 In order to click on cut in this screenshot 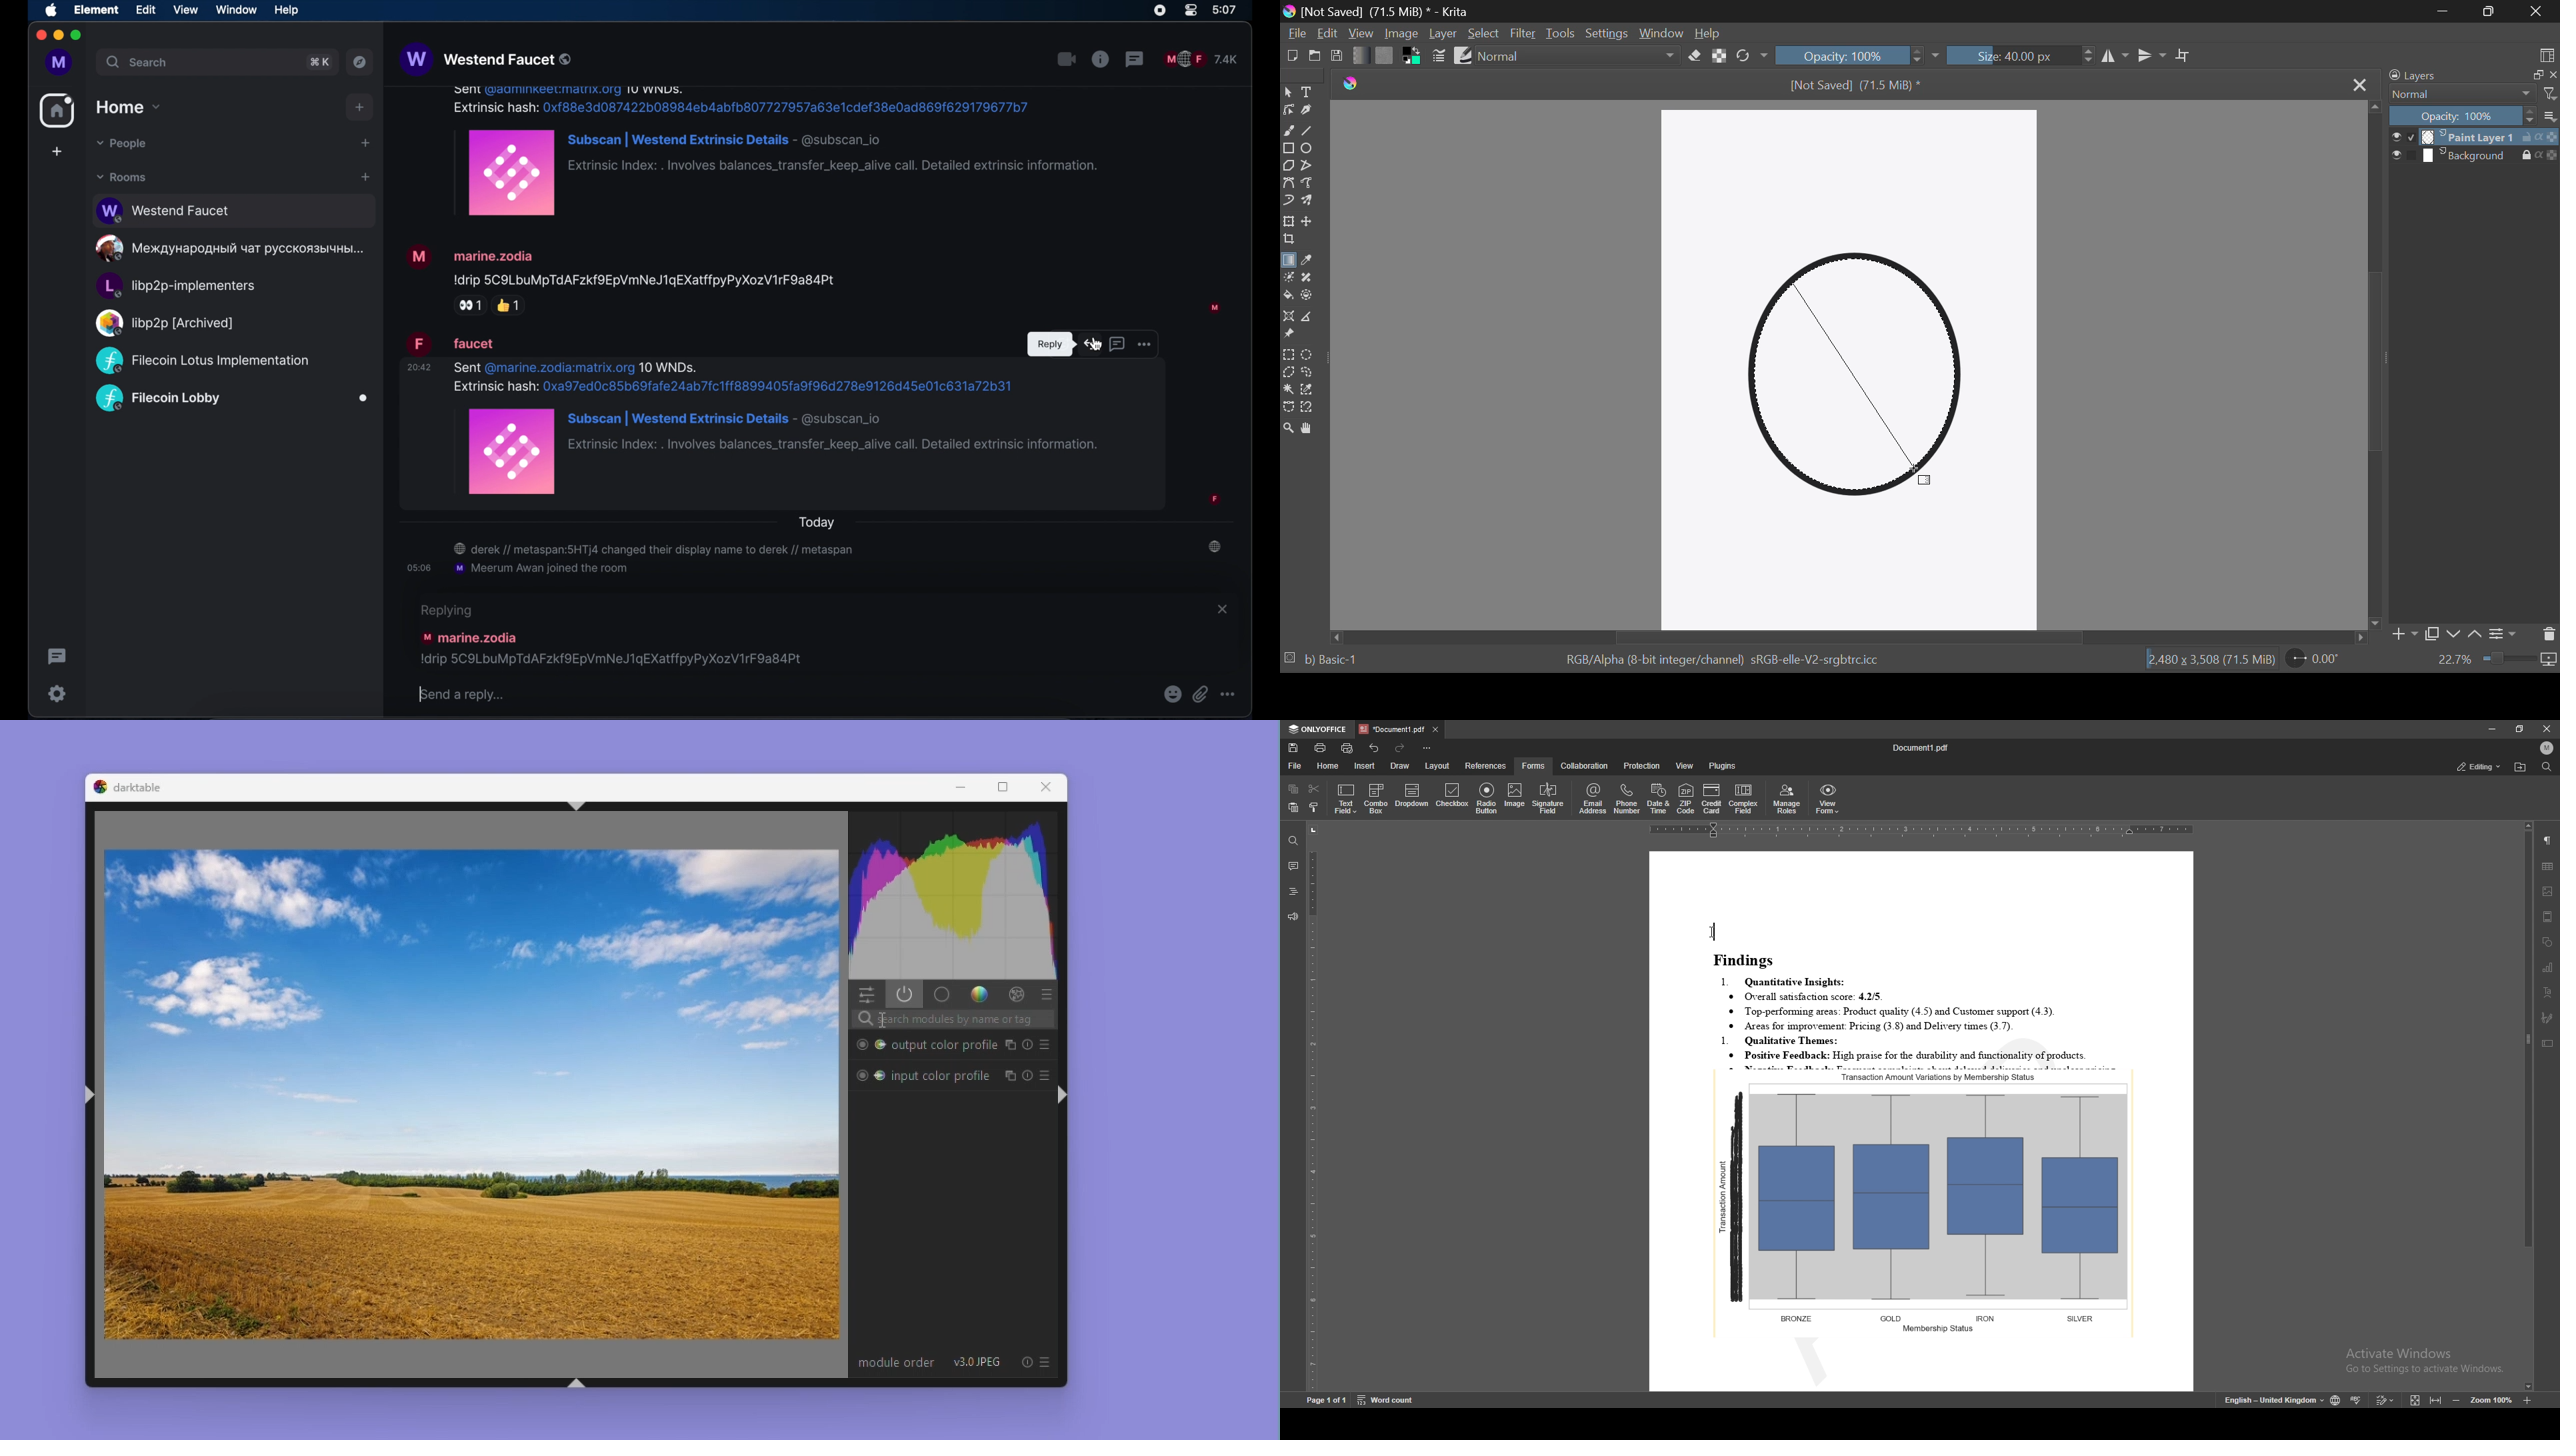, I will do `click(1314, 787)`.